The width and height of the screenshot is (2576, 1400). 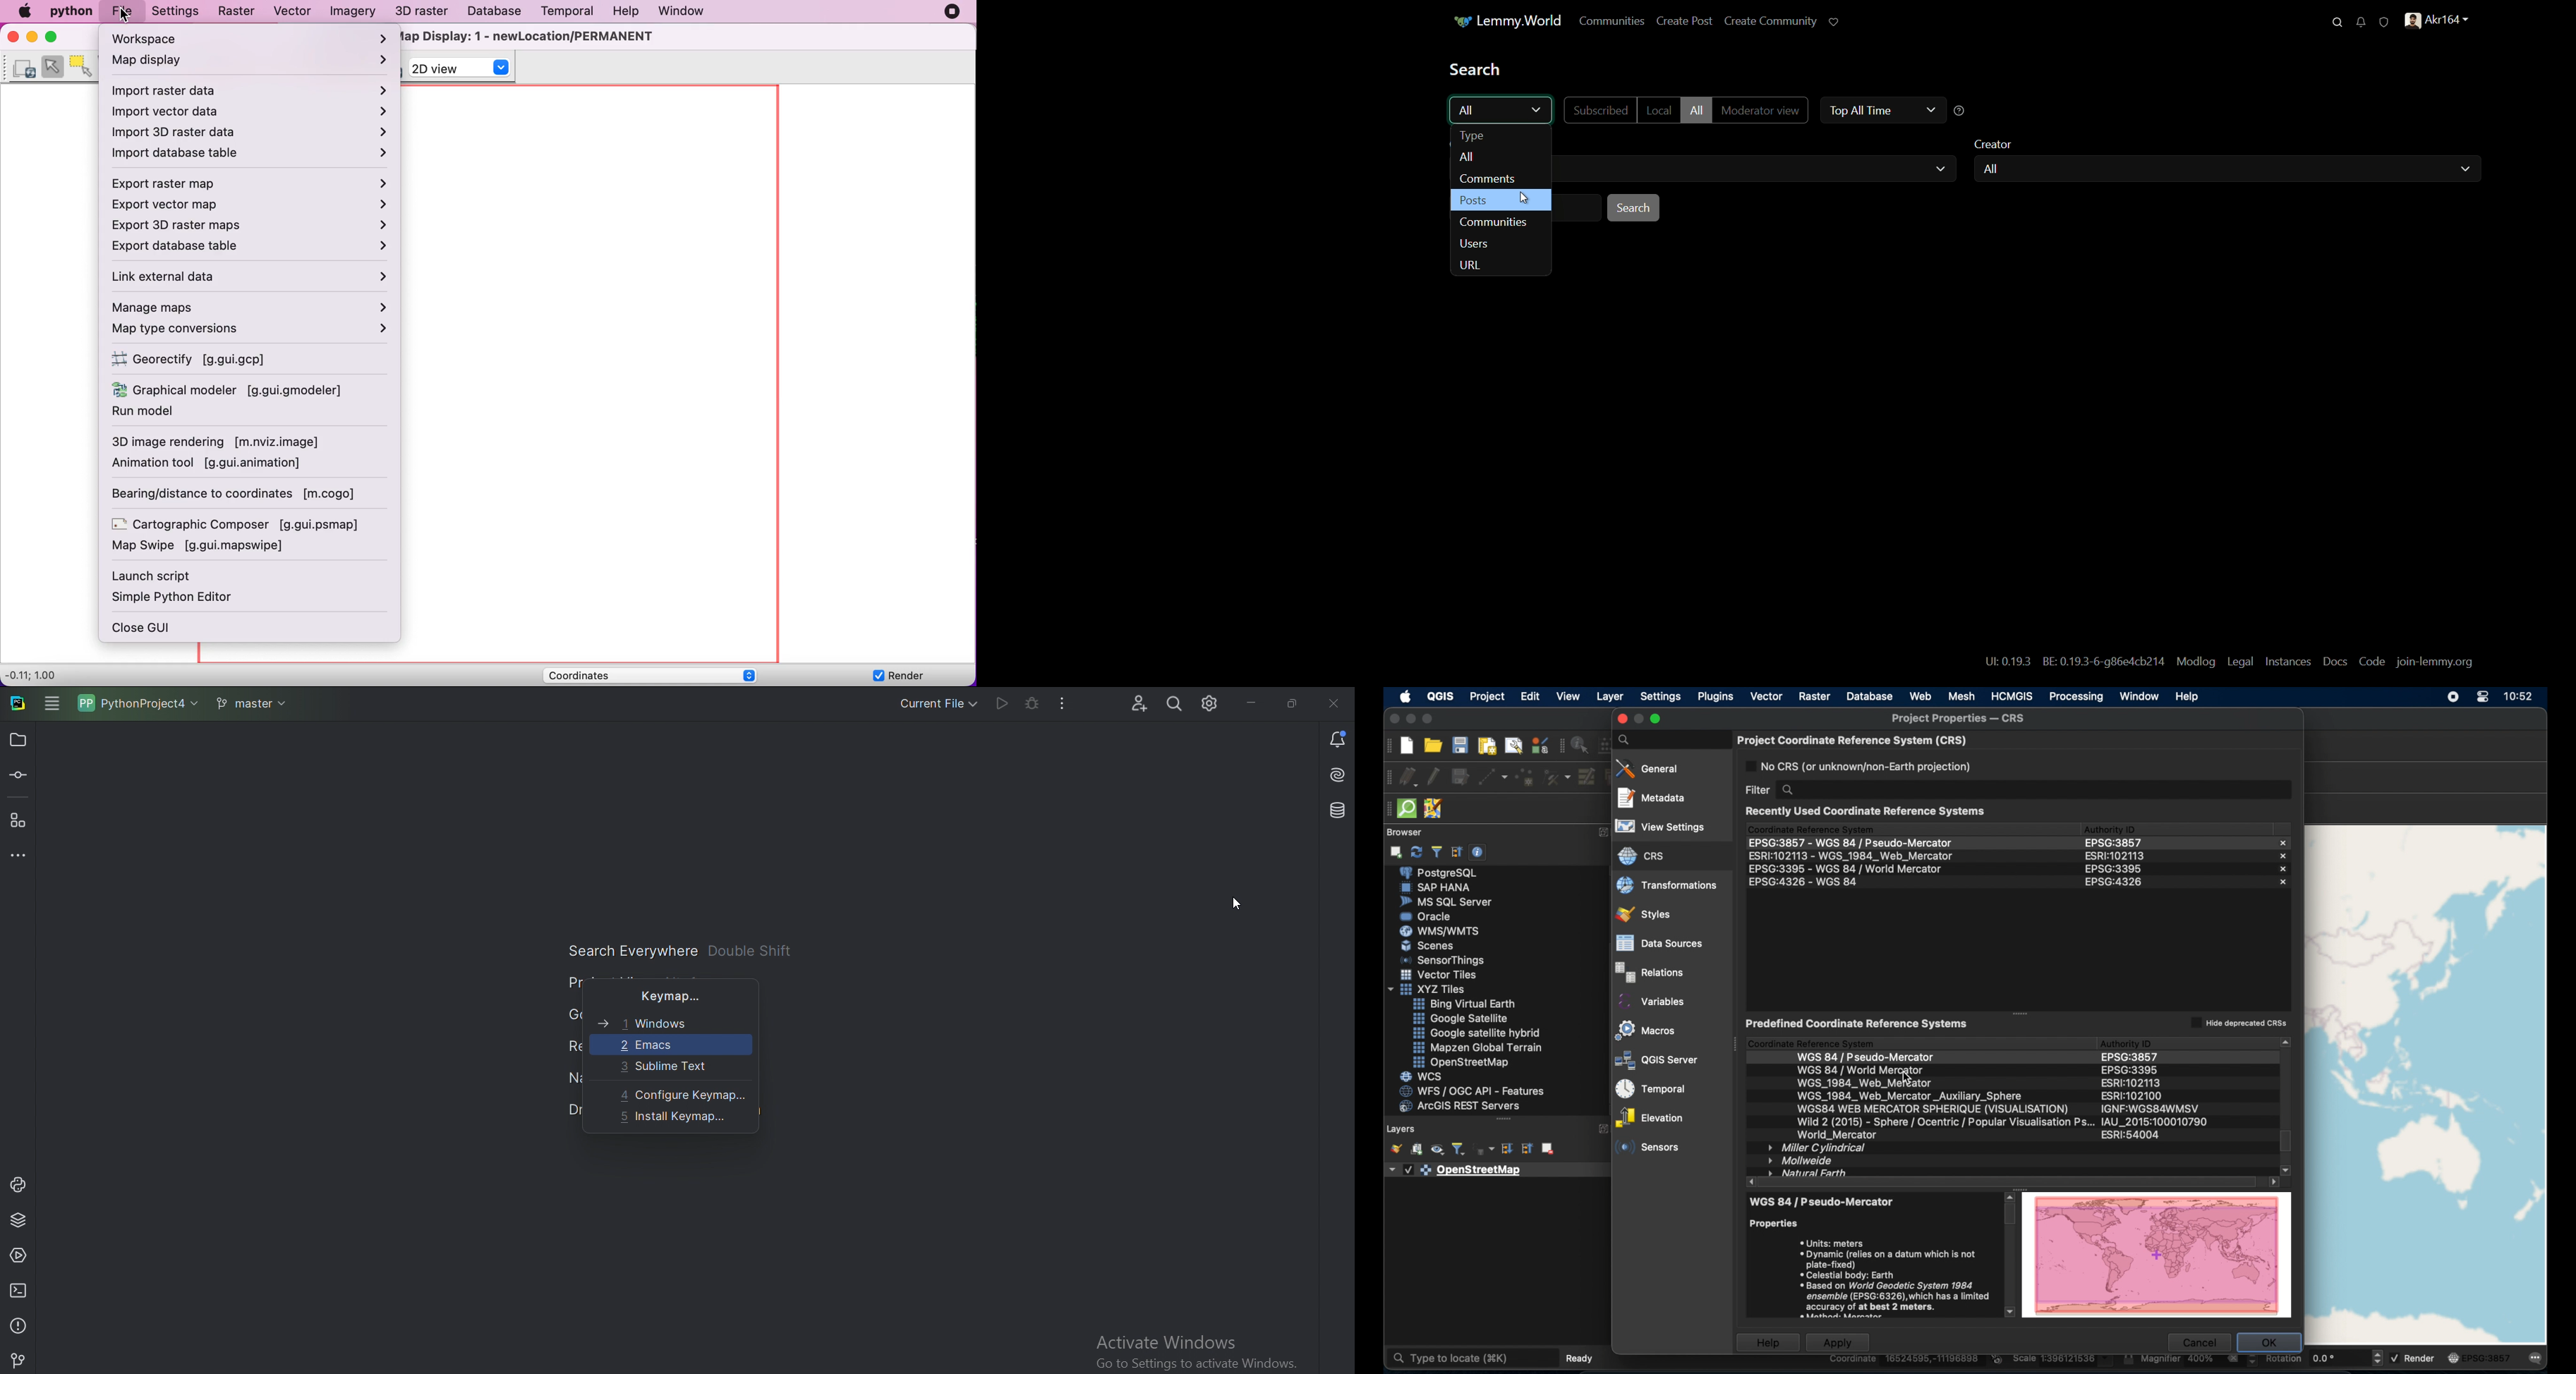 What do you see at coordinates (1654, 1060) in the screenshot?
I see `QGIS server` at bounding box center [1654, 1060].